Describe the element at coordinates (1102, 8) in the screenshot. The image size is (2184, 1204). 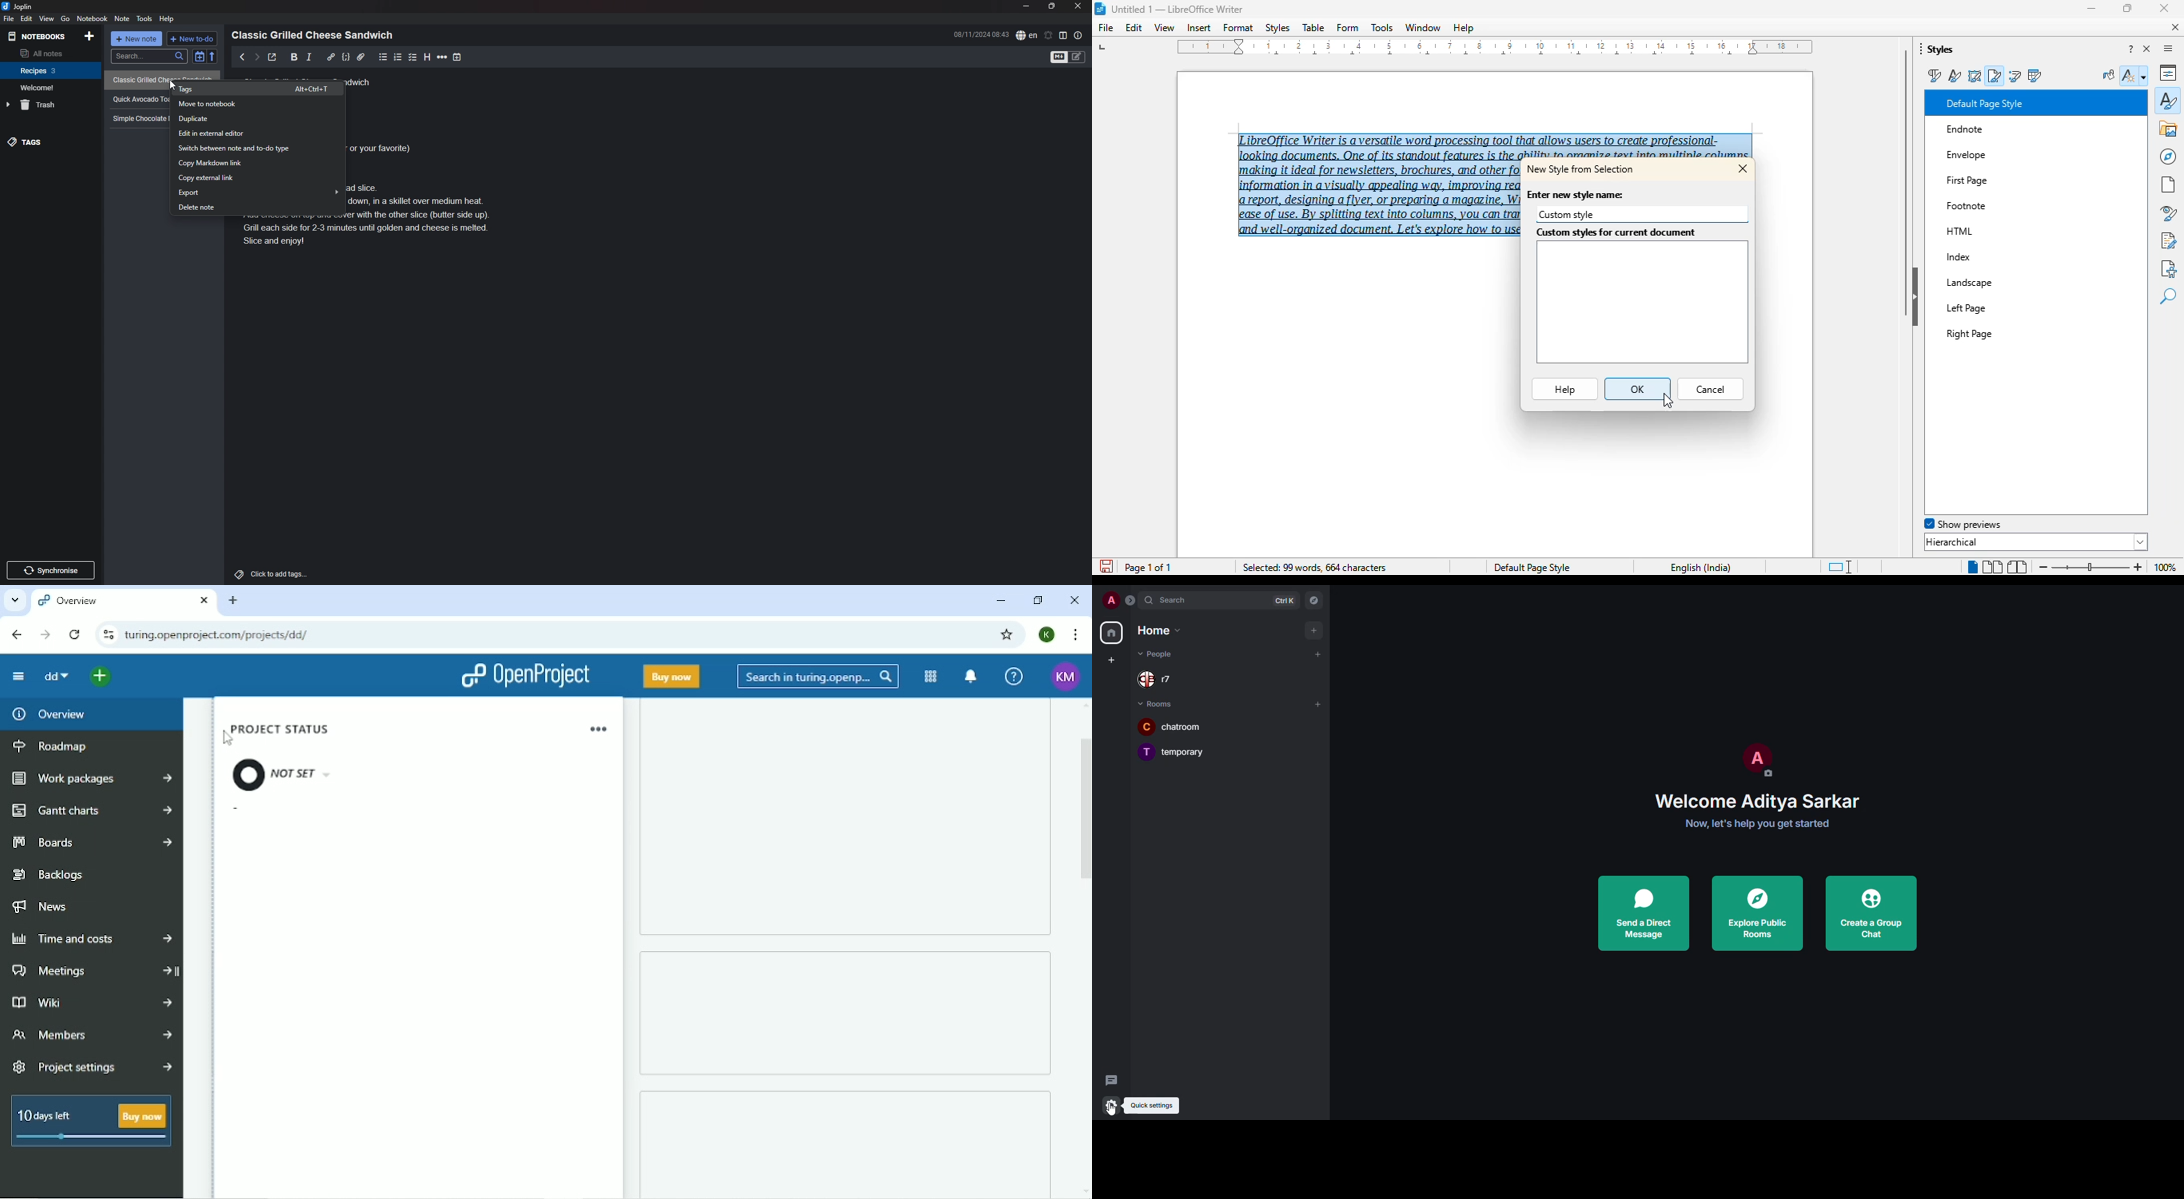
I see `LibreOffice logo` at that location.